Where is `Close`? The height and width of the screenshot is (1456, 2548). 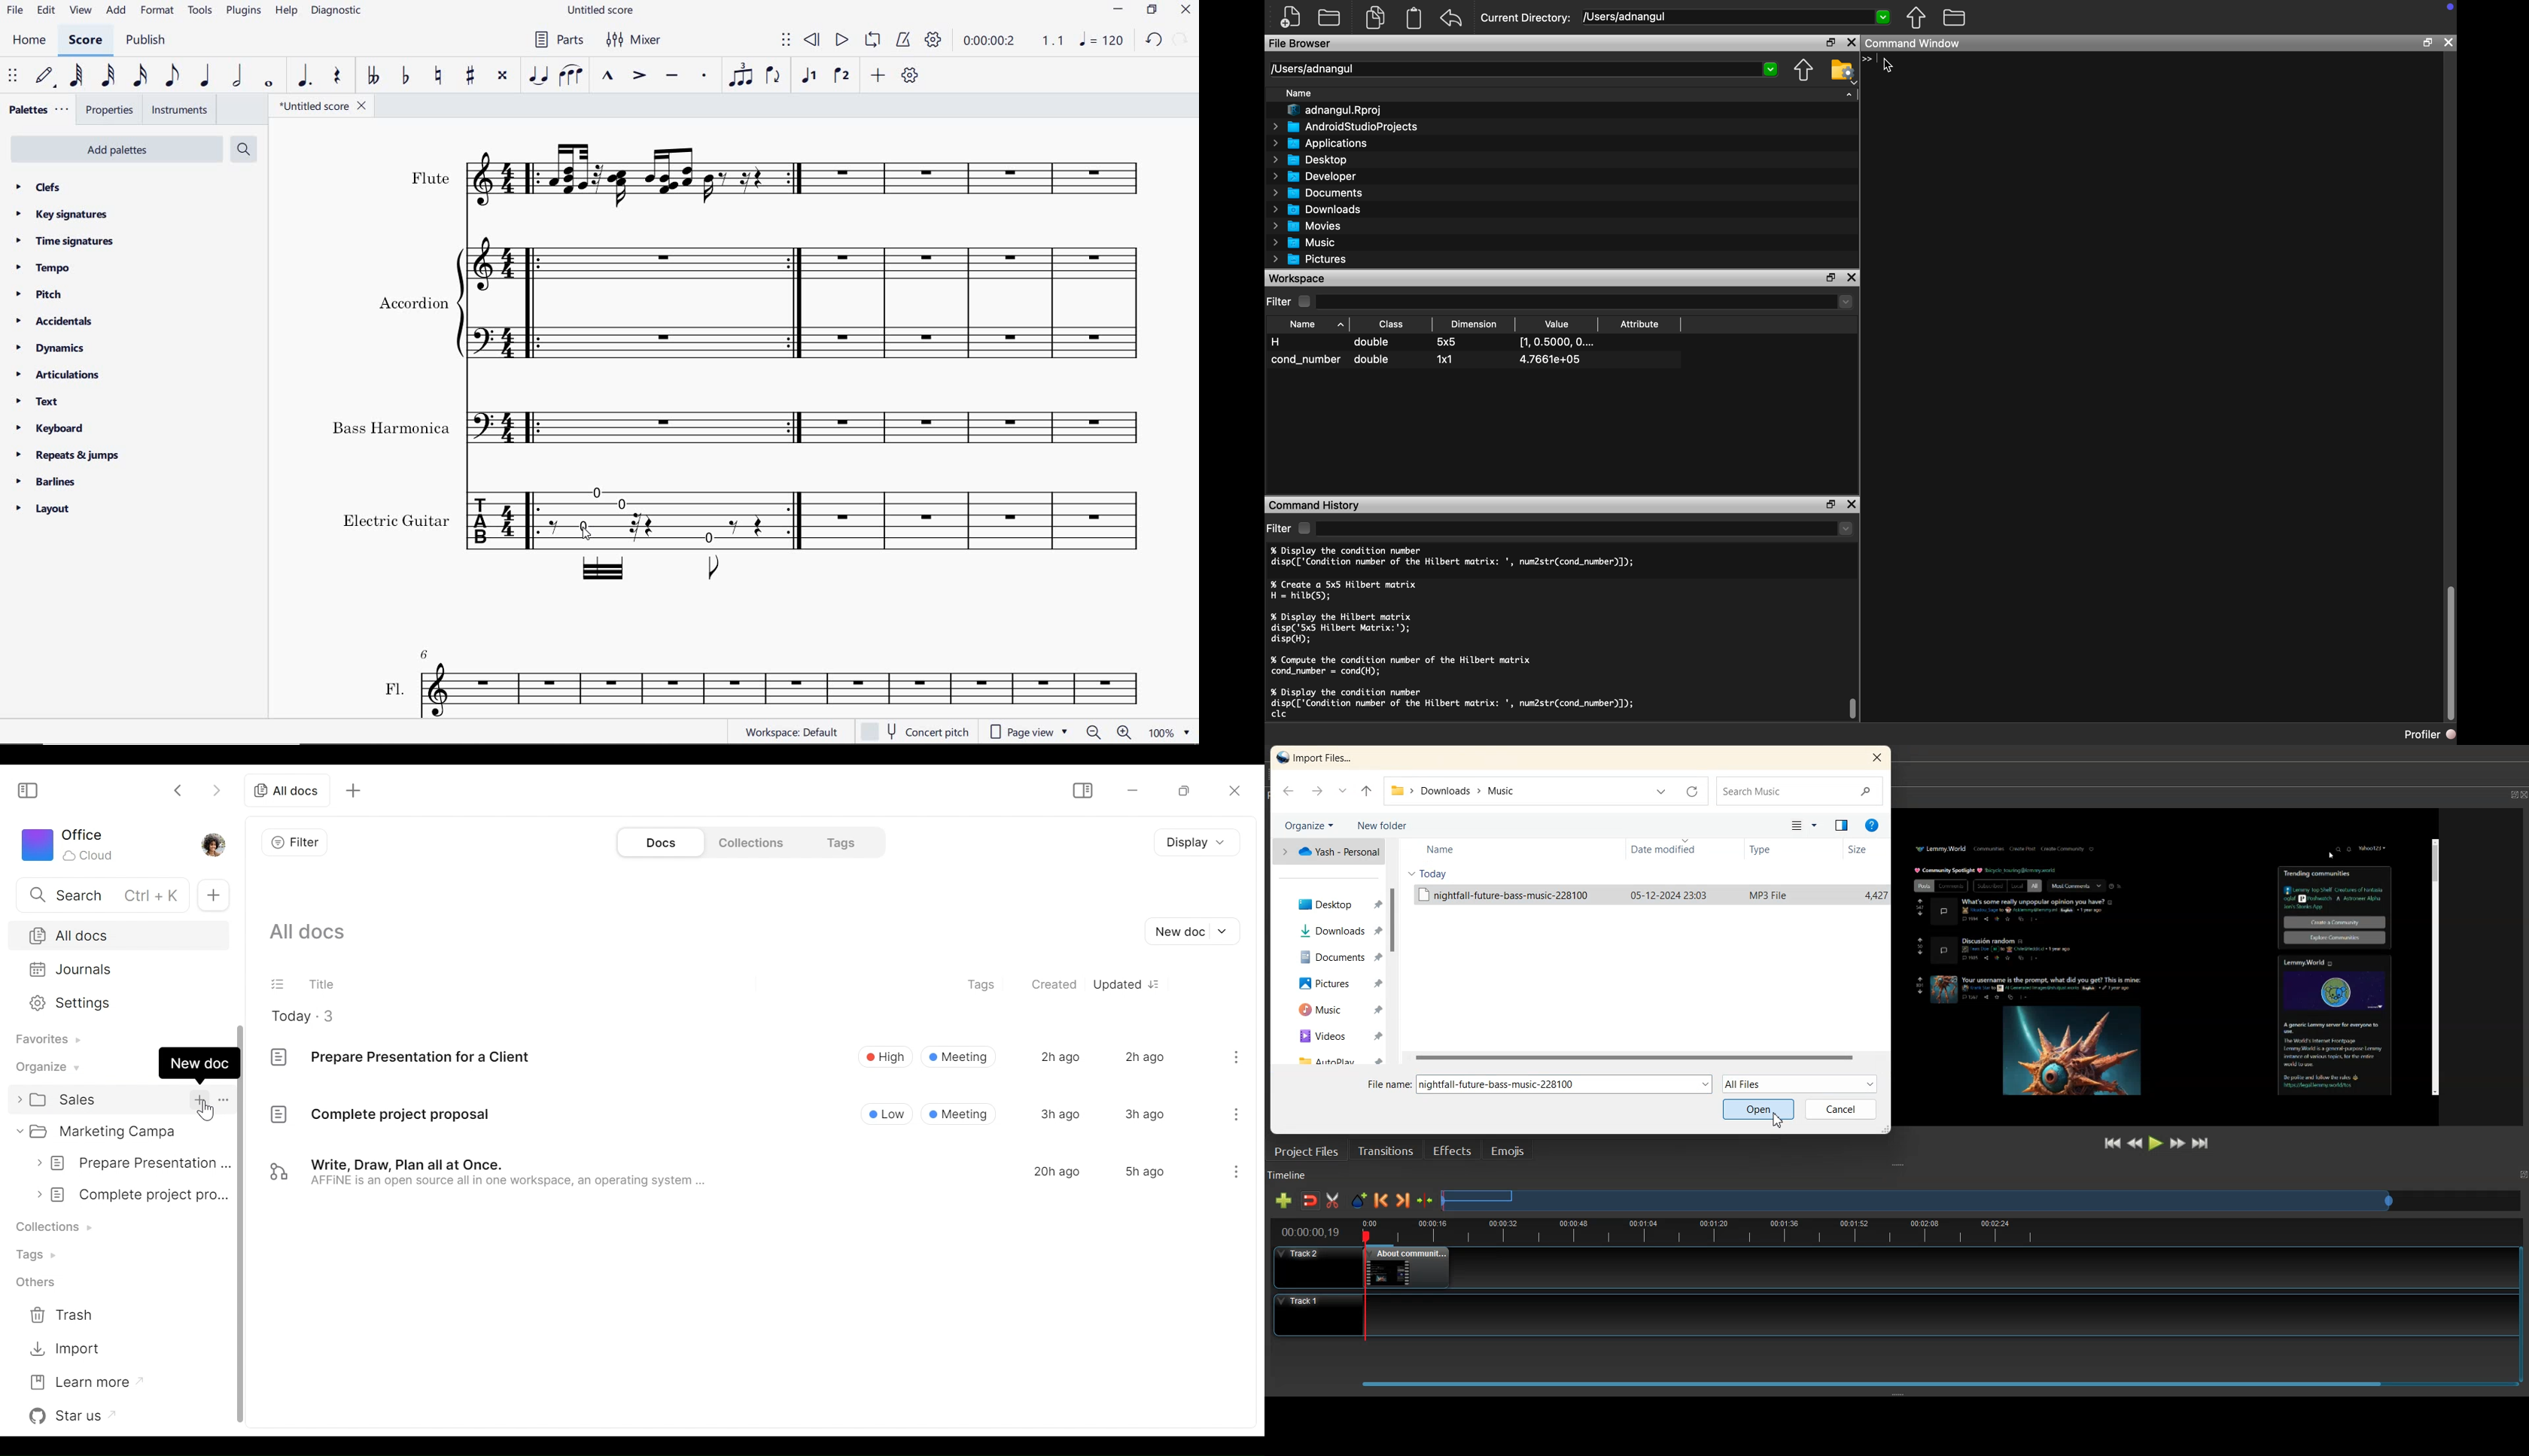
Close is located at coordinates (2448, 43).